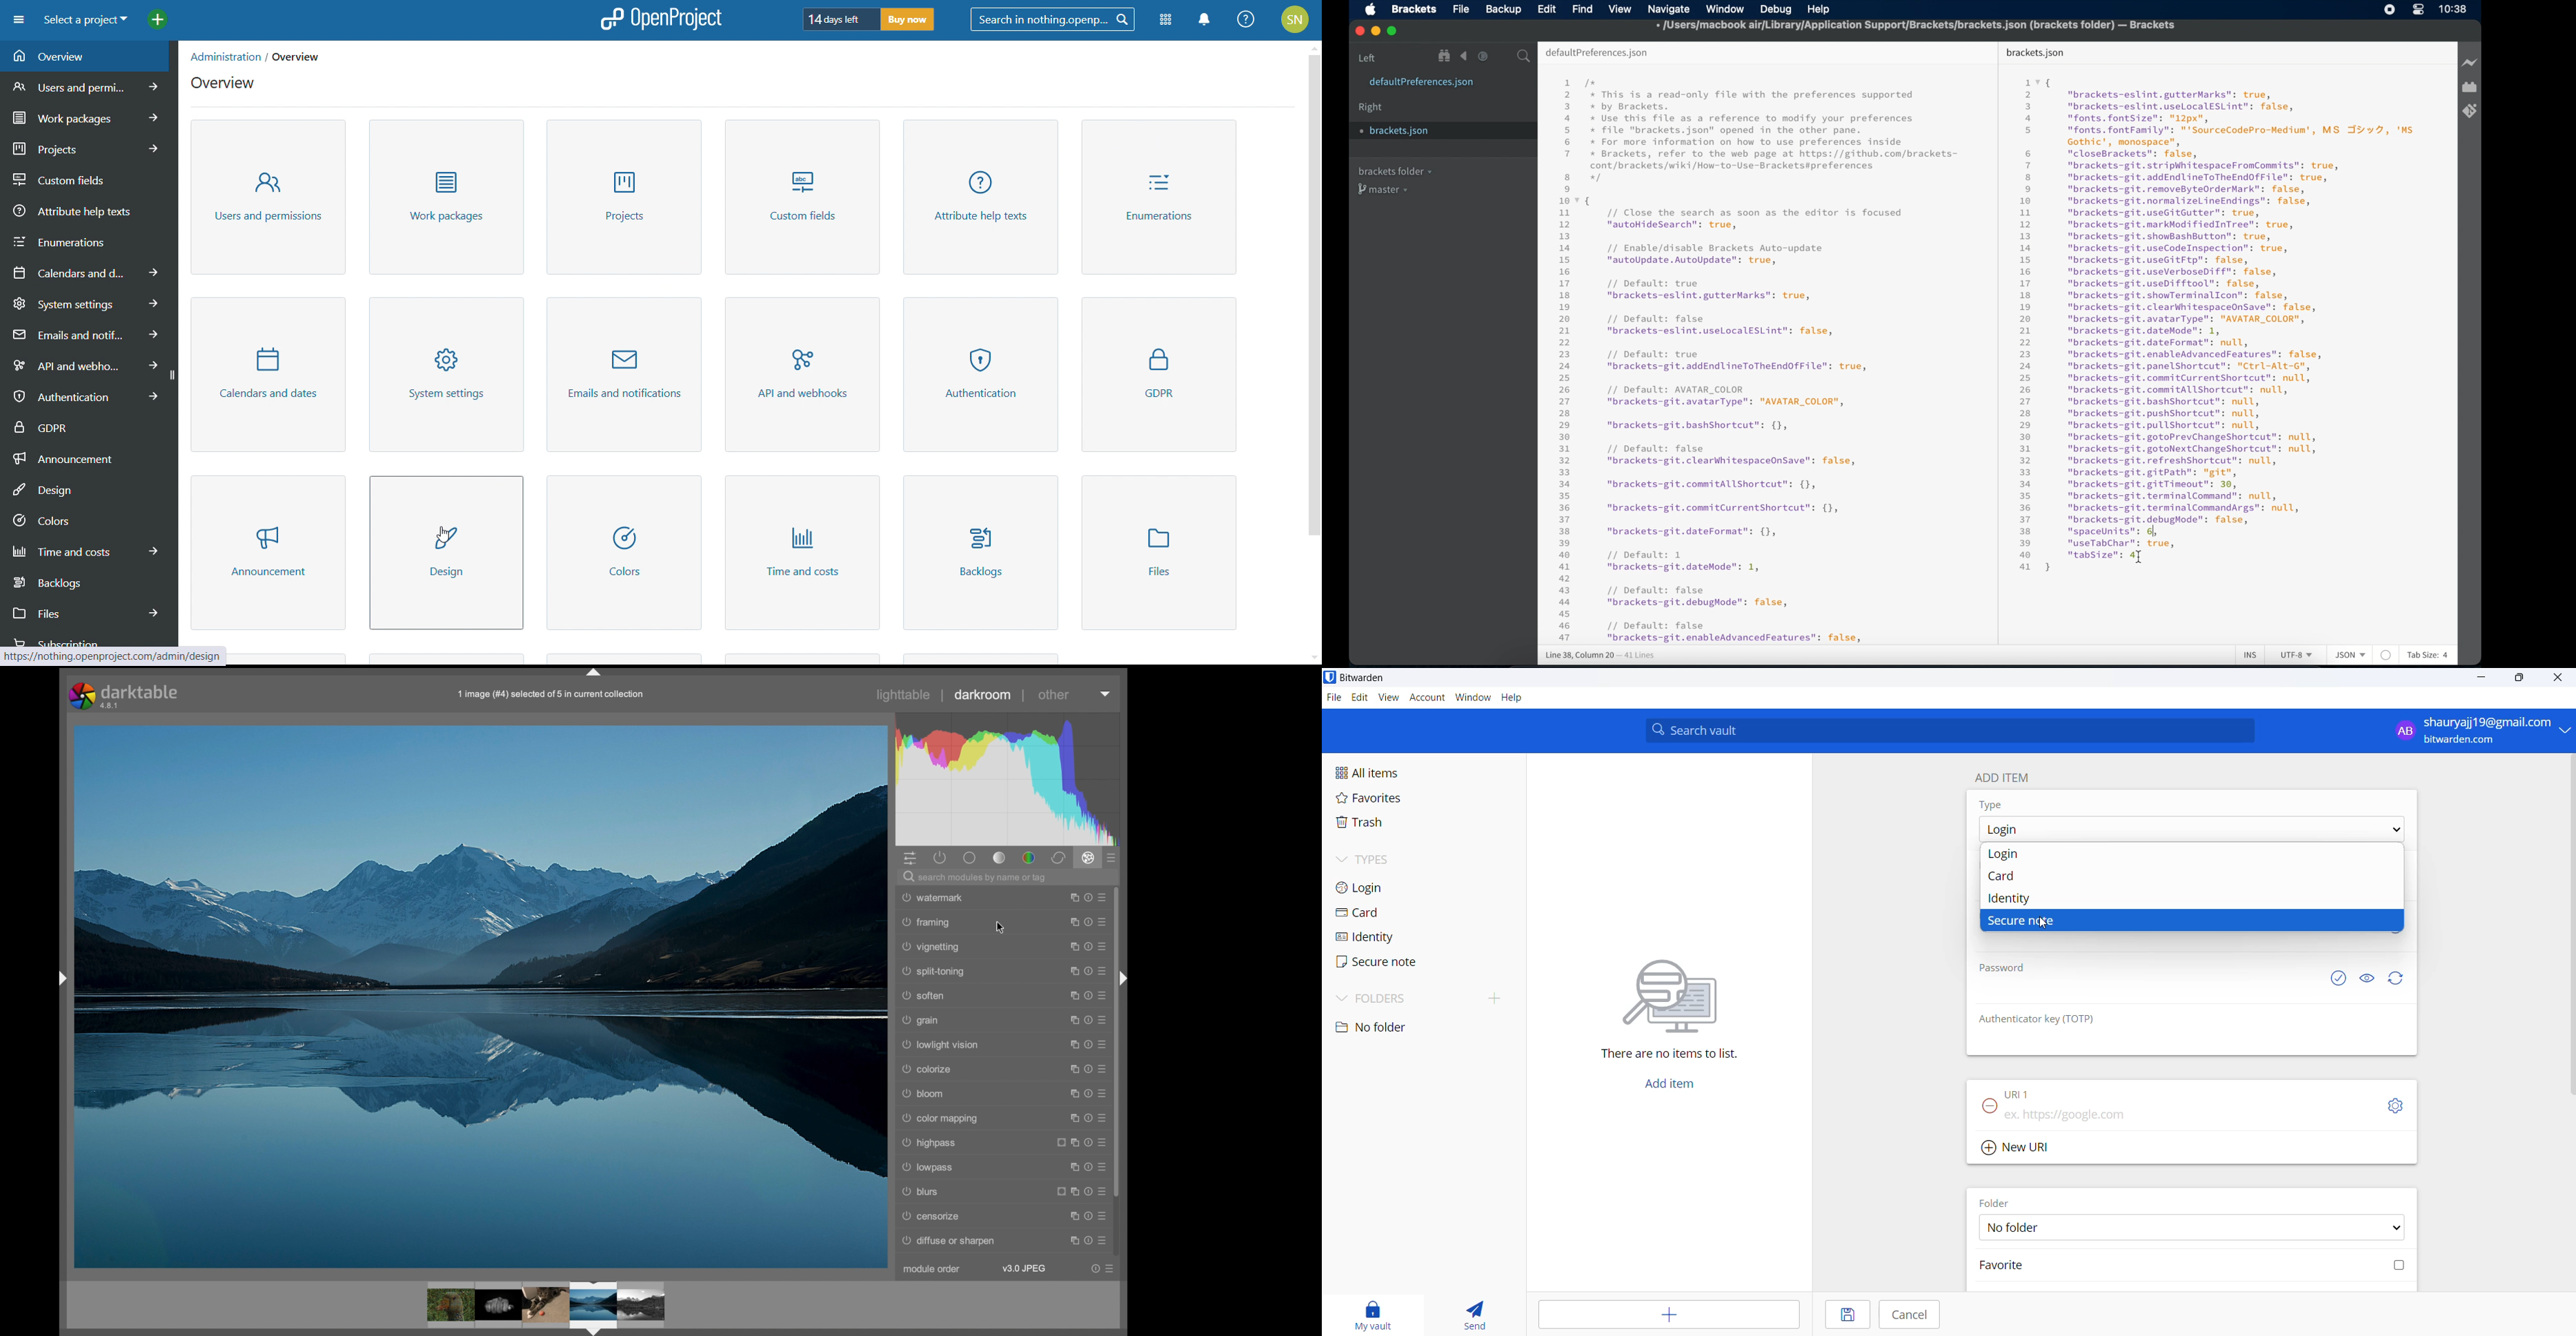  Describe the element at coordinates (89, 116) in the screenshot. I see `work packages` at that location.